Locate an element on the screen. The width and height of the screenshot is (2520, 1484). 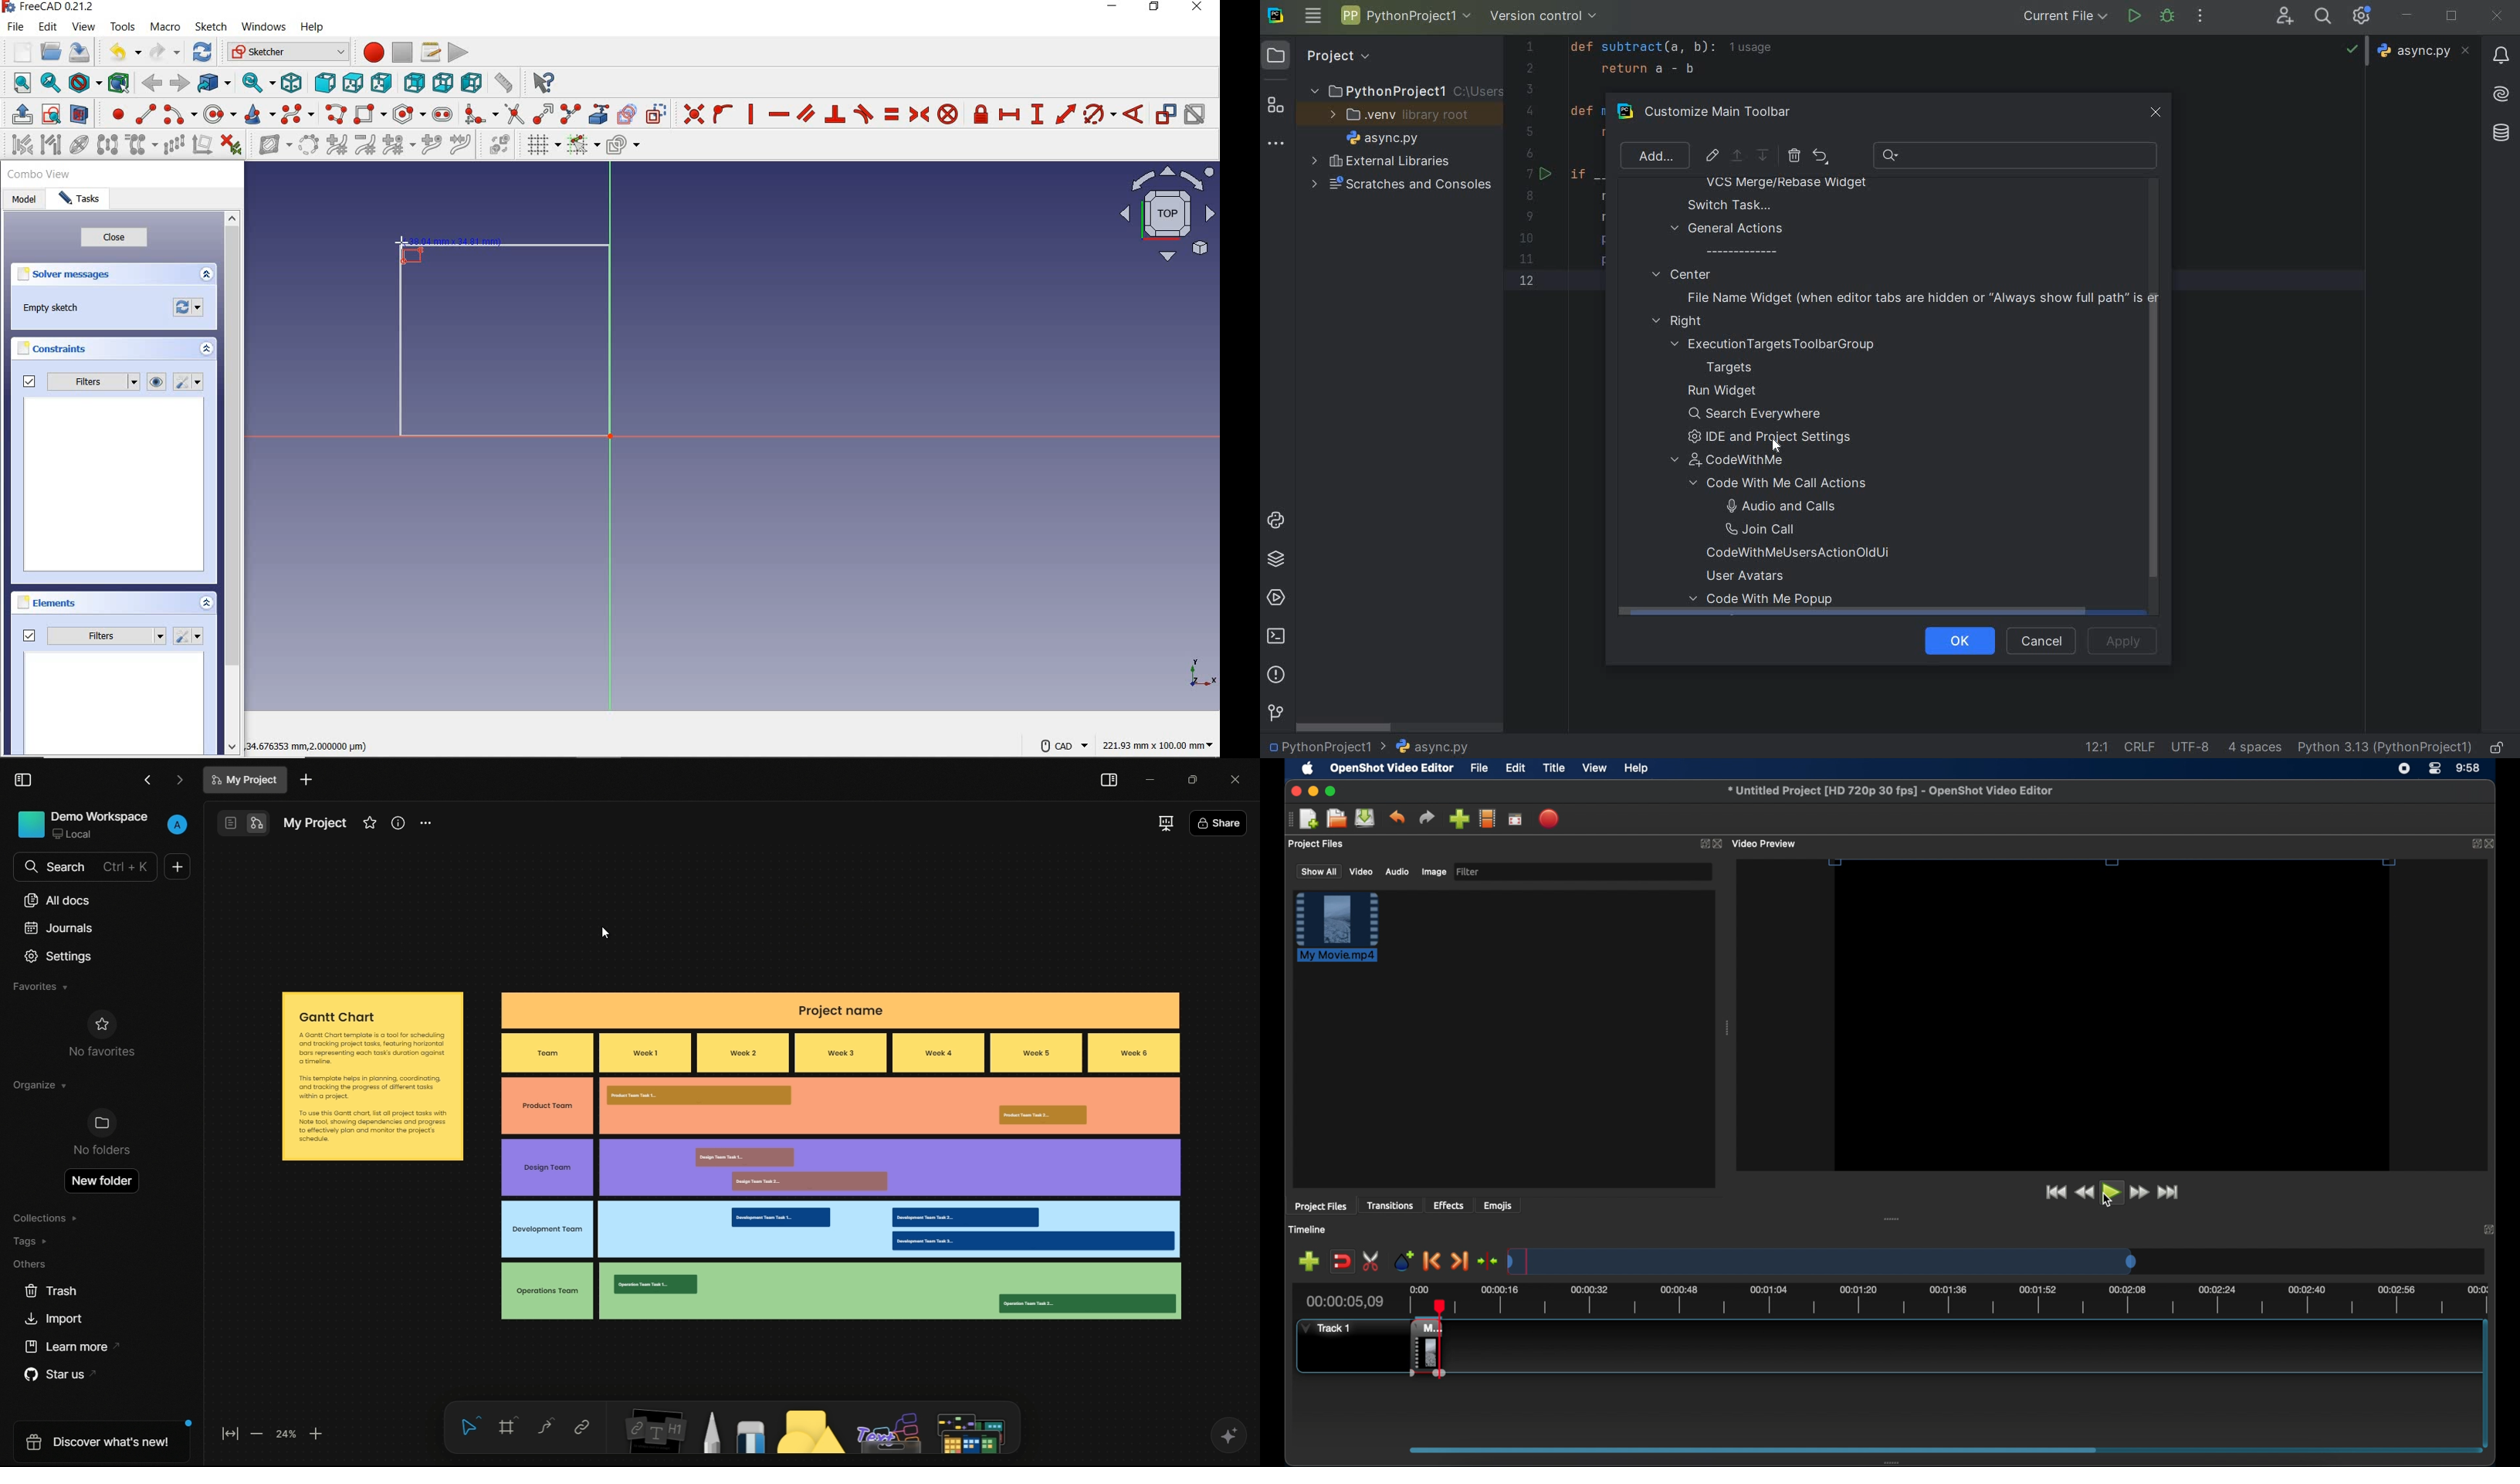
filters is located at coordinates (94, 635).